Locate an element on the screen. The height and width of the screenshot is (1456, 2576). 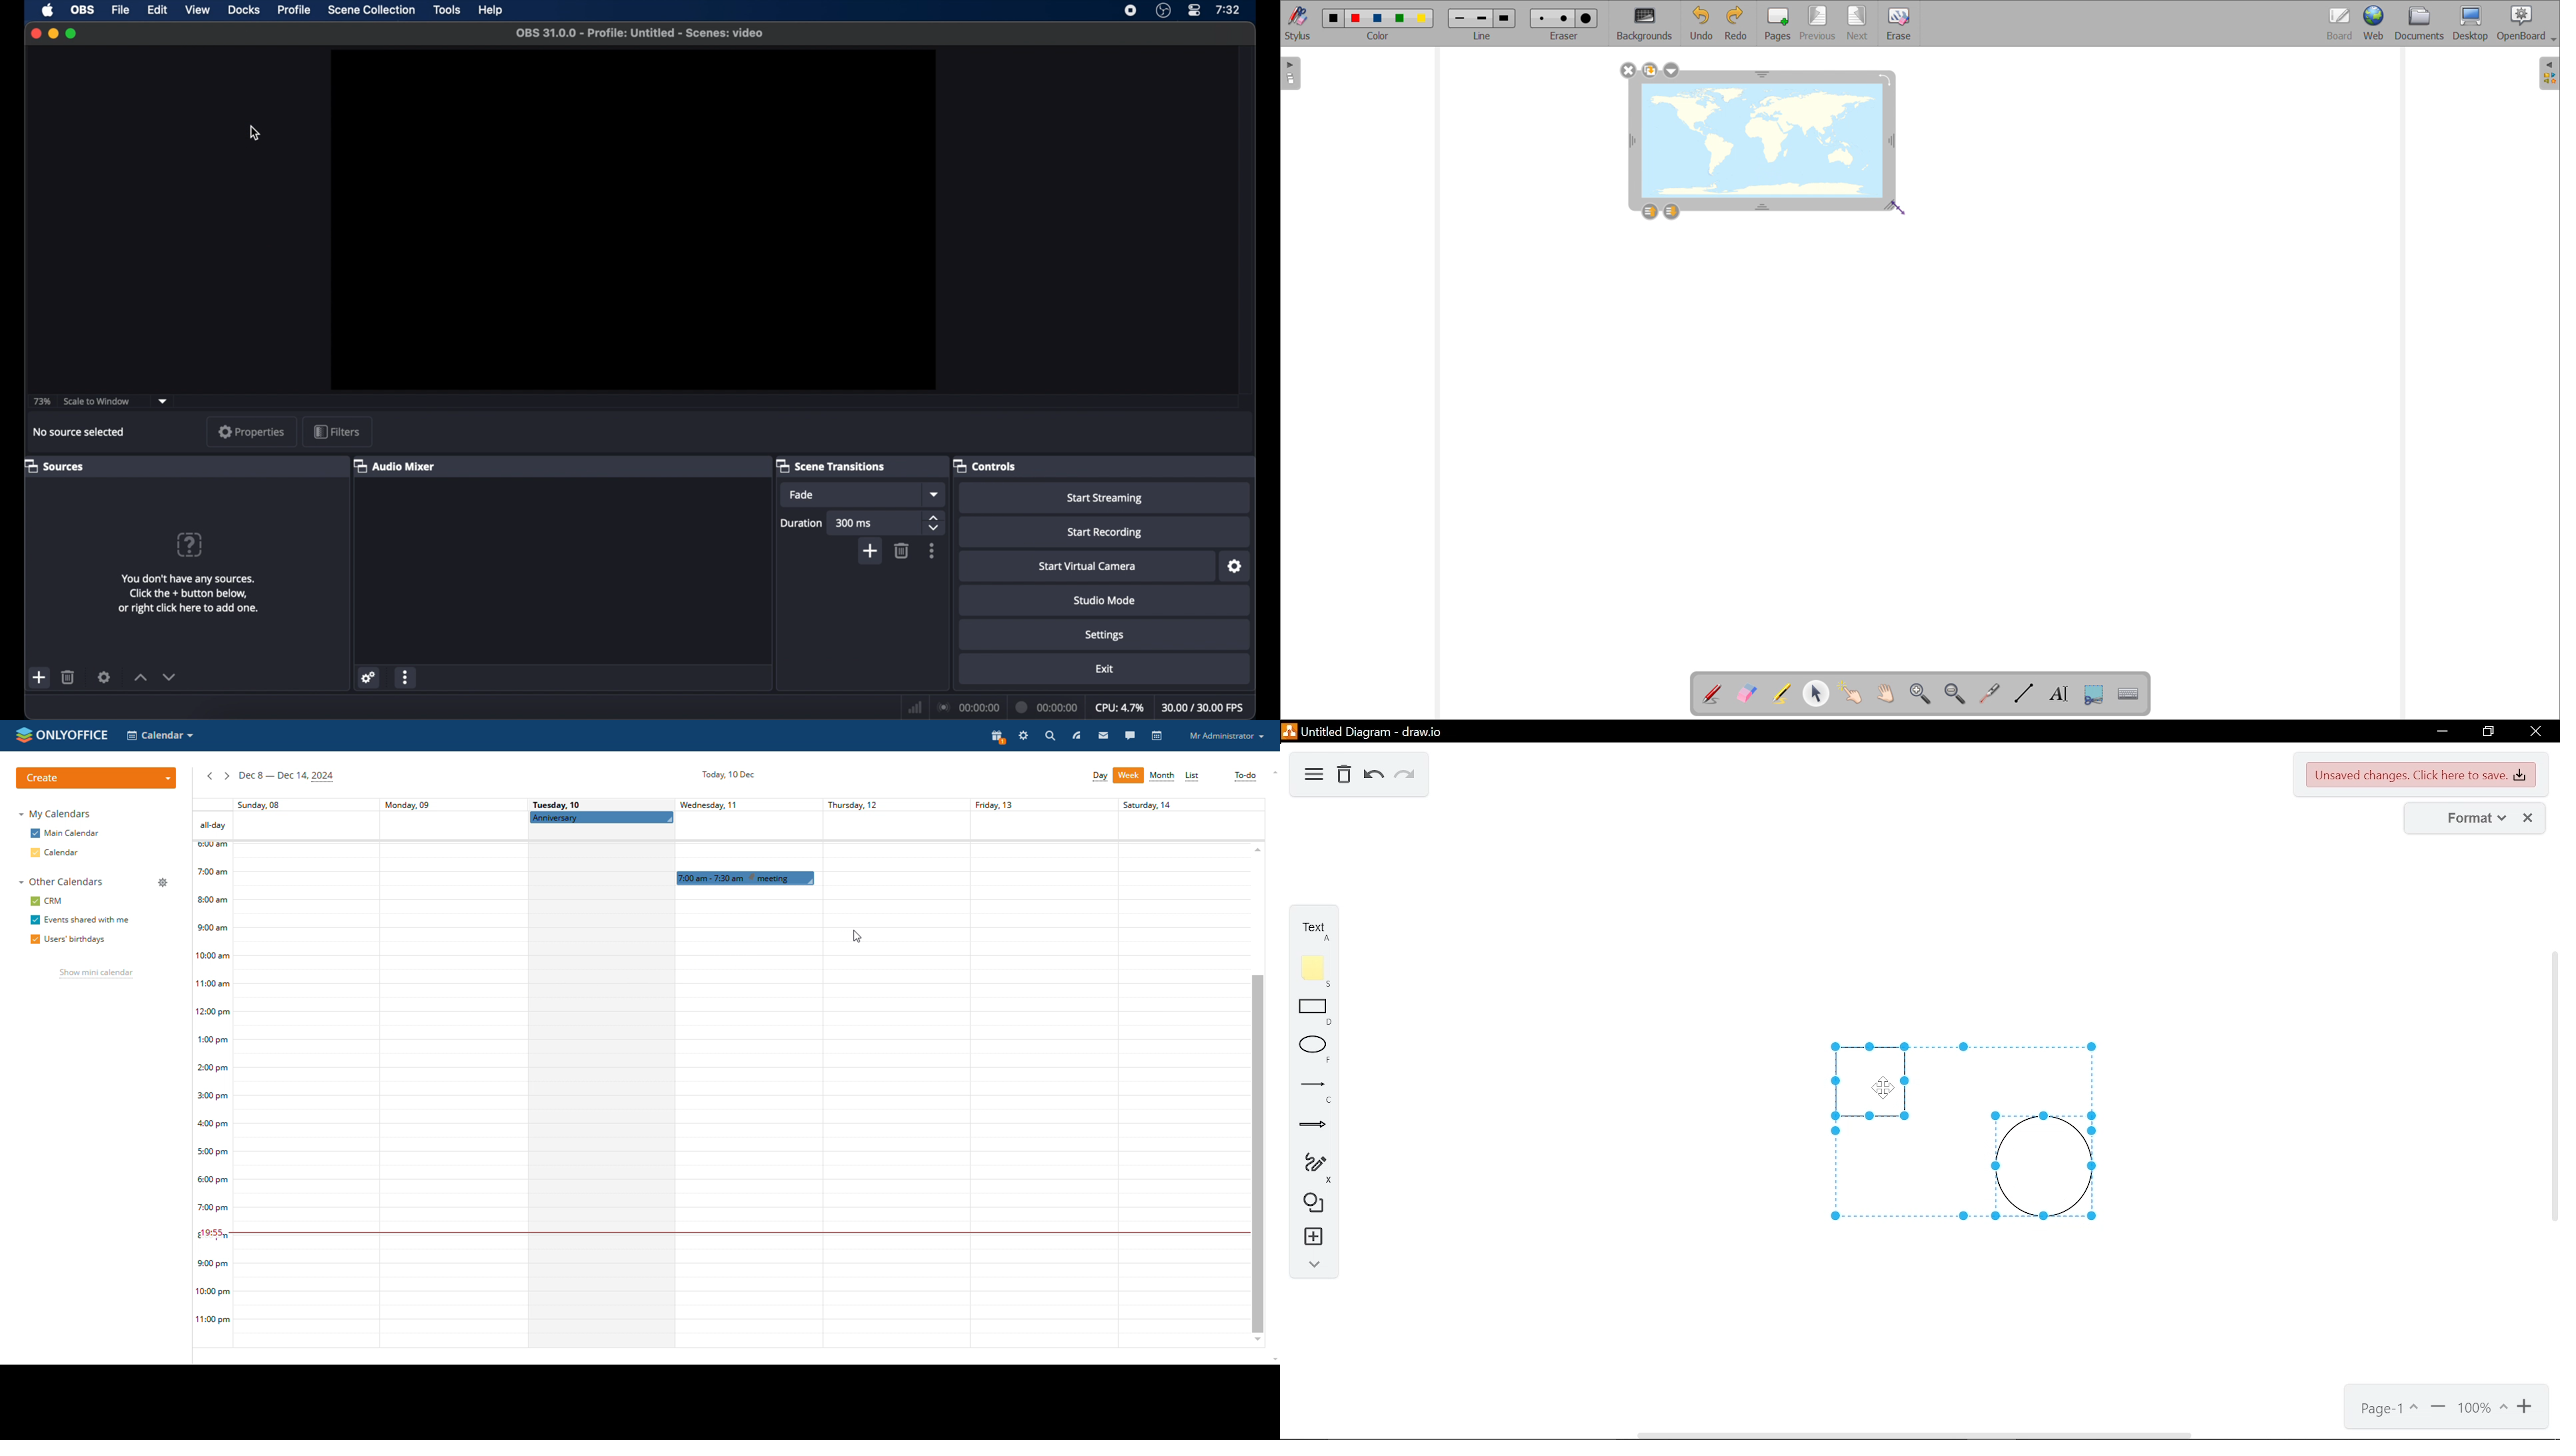
start virtual camera is located at coordinates (1087, 567).